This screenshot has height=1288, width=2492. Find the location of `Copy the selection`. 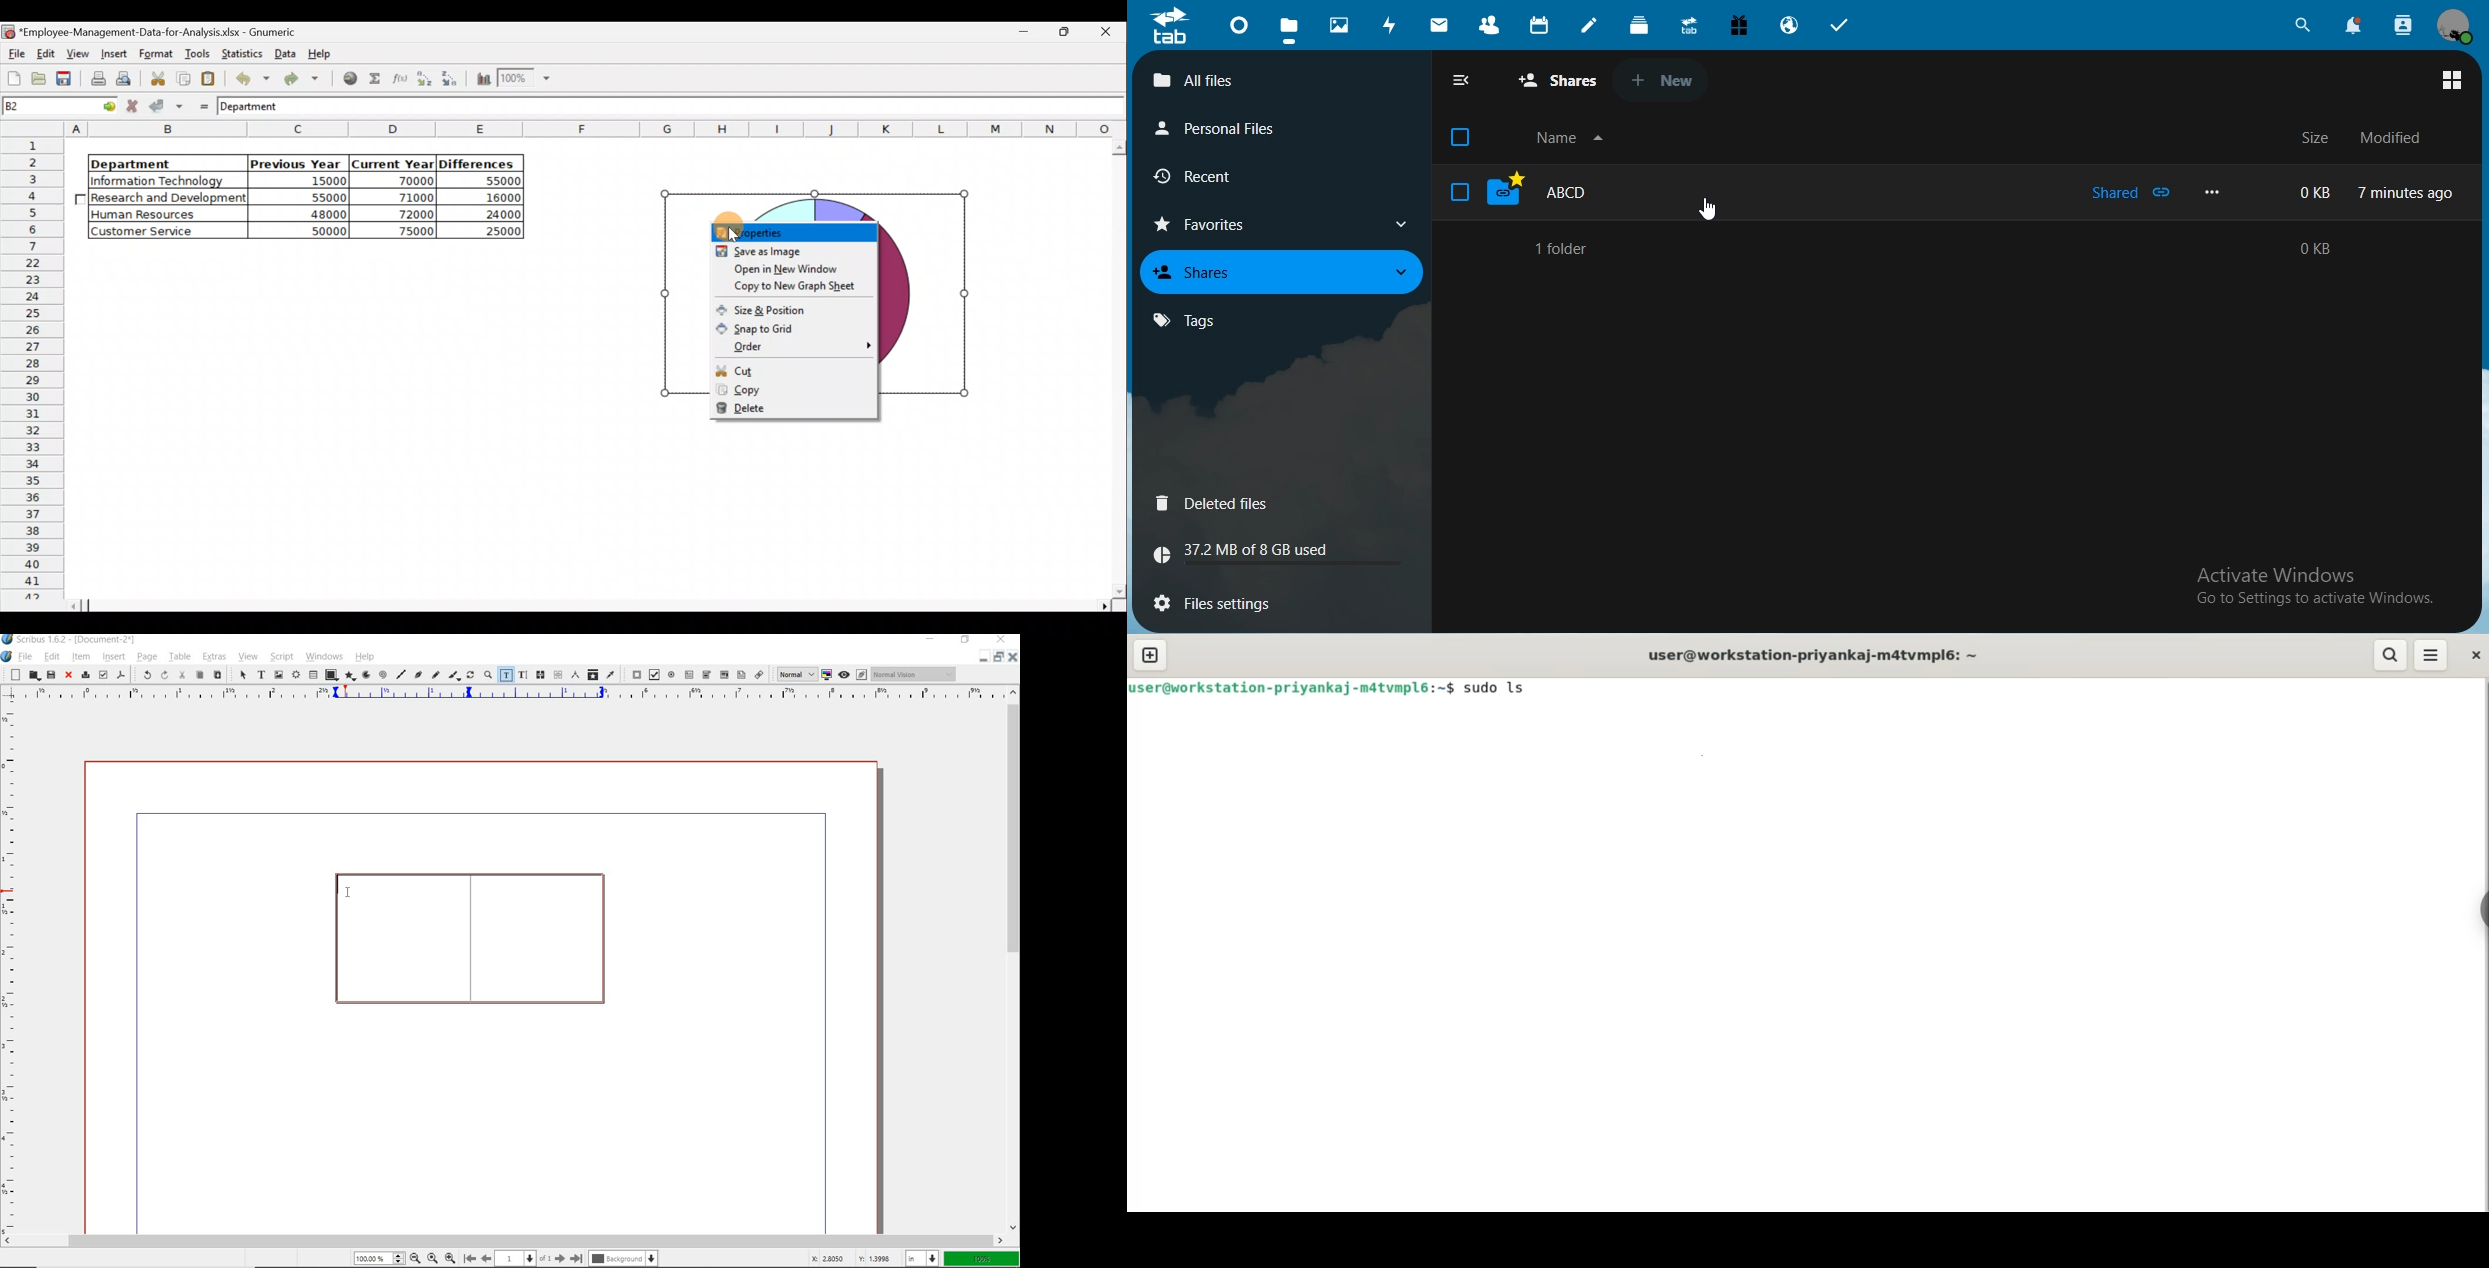

Copy the selection is located at coordinates (183, 79).